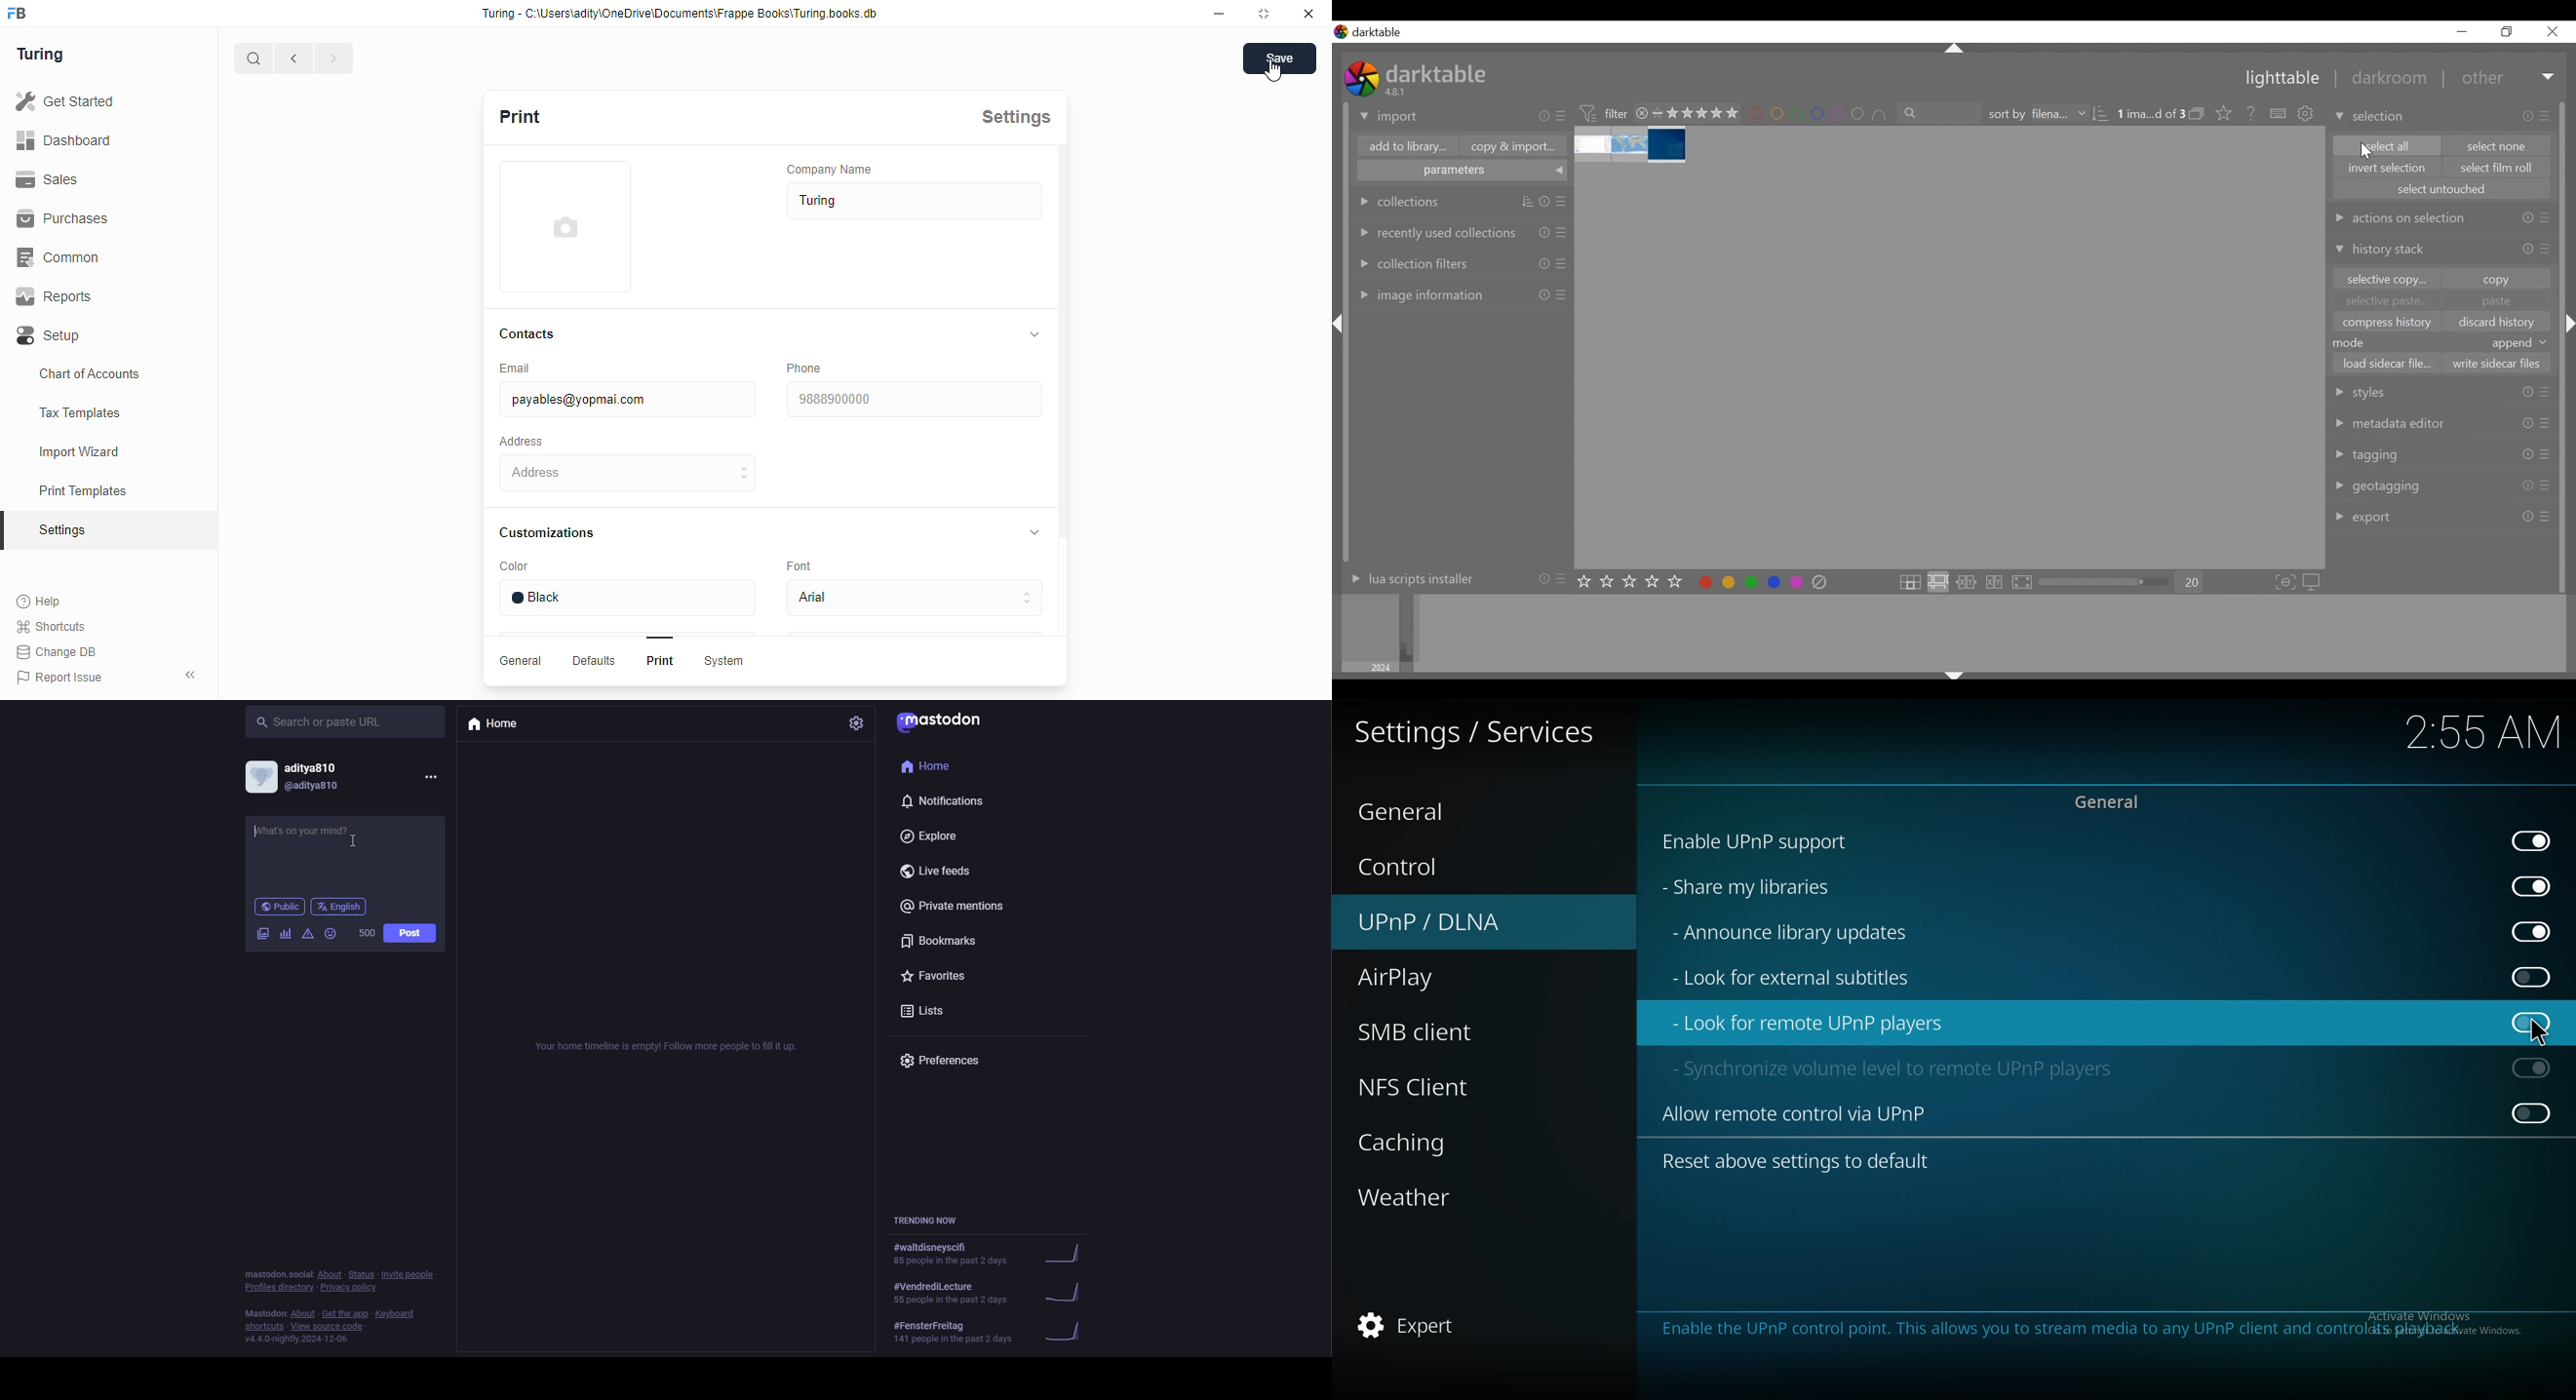 This screenshot has width=2576, height=1400. Describe the element at coordinates (68, 675) in the screenshot. I see `Report Issue` at that location.